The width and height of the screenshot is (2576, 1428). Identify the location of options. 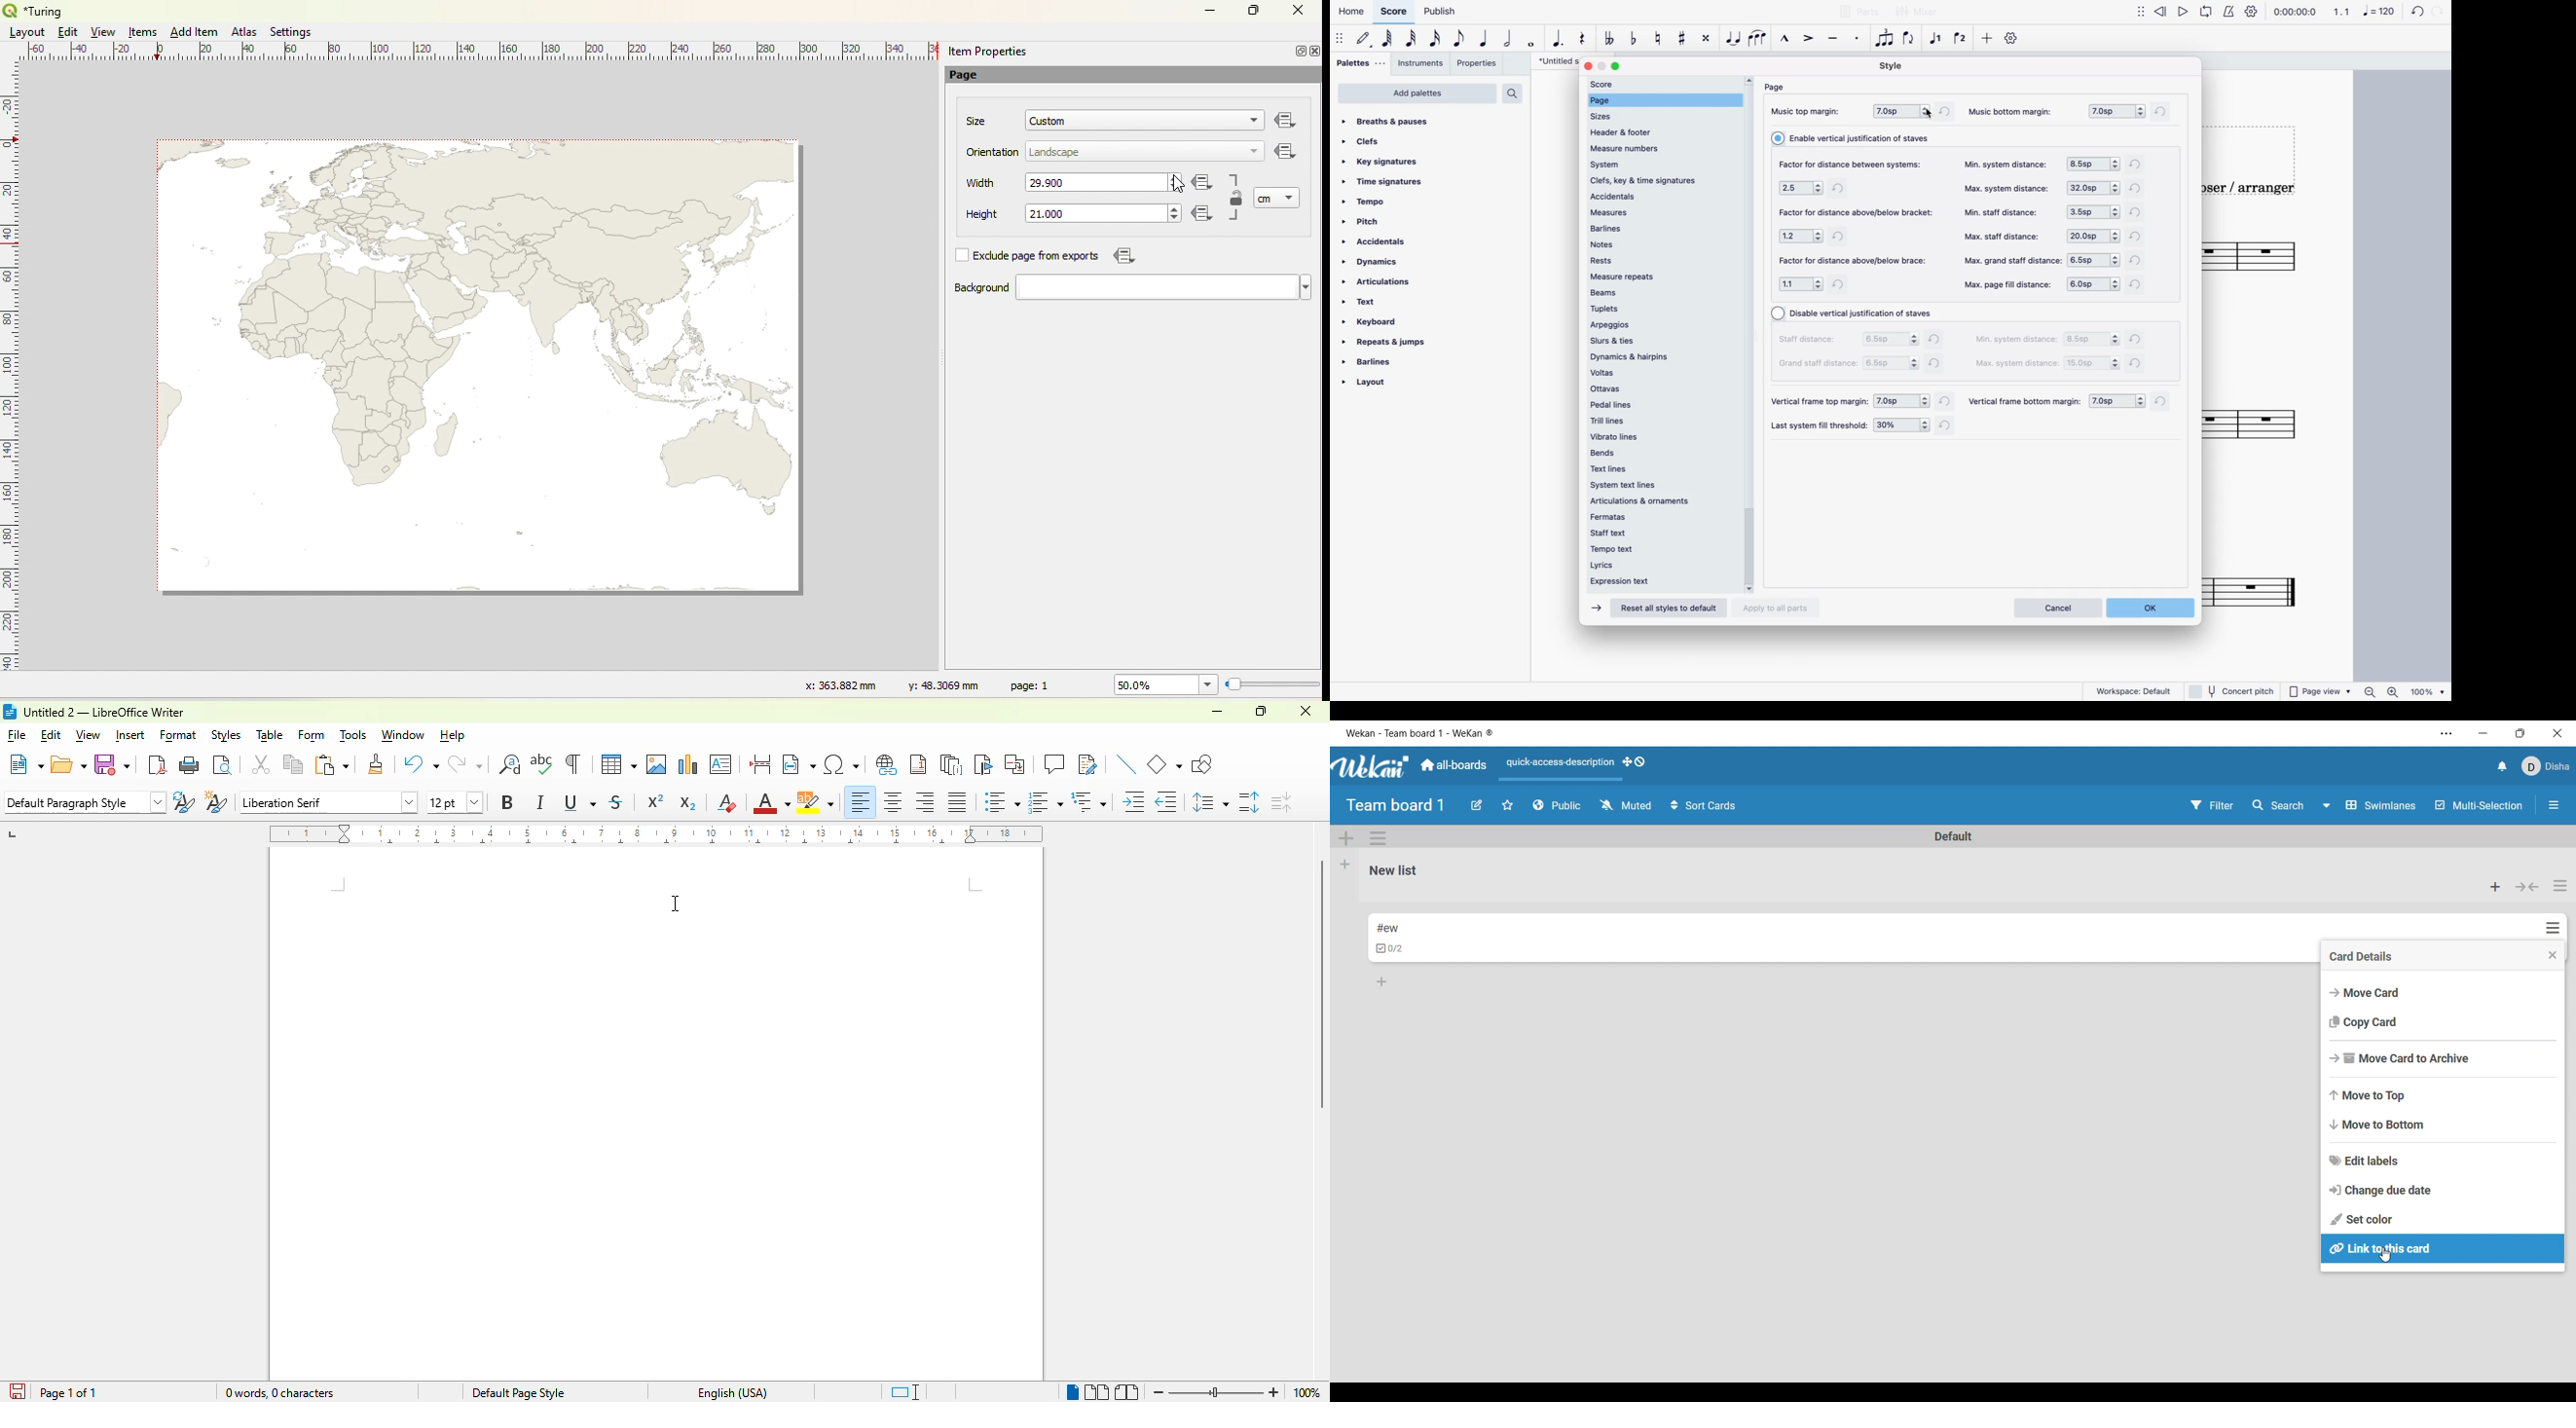
(1891, 339).